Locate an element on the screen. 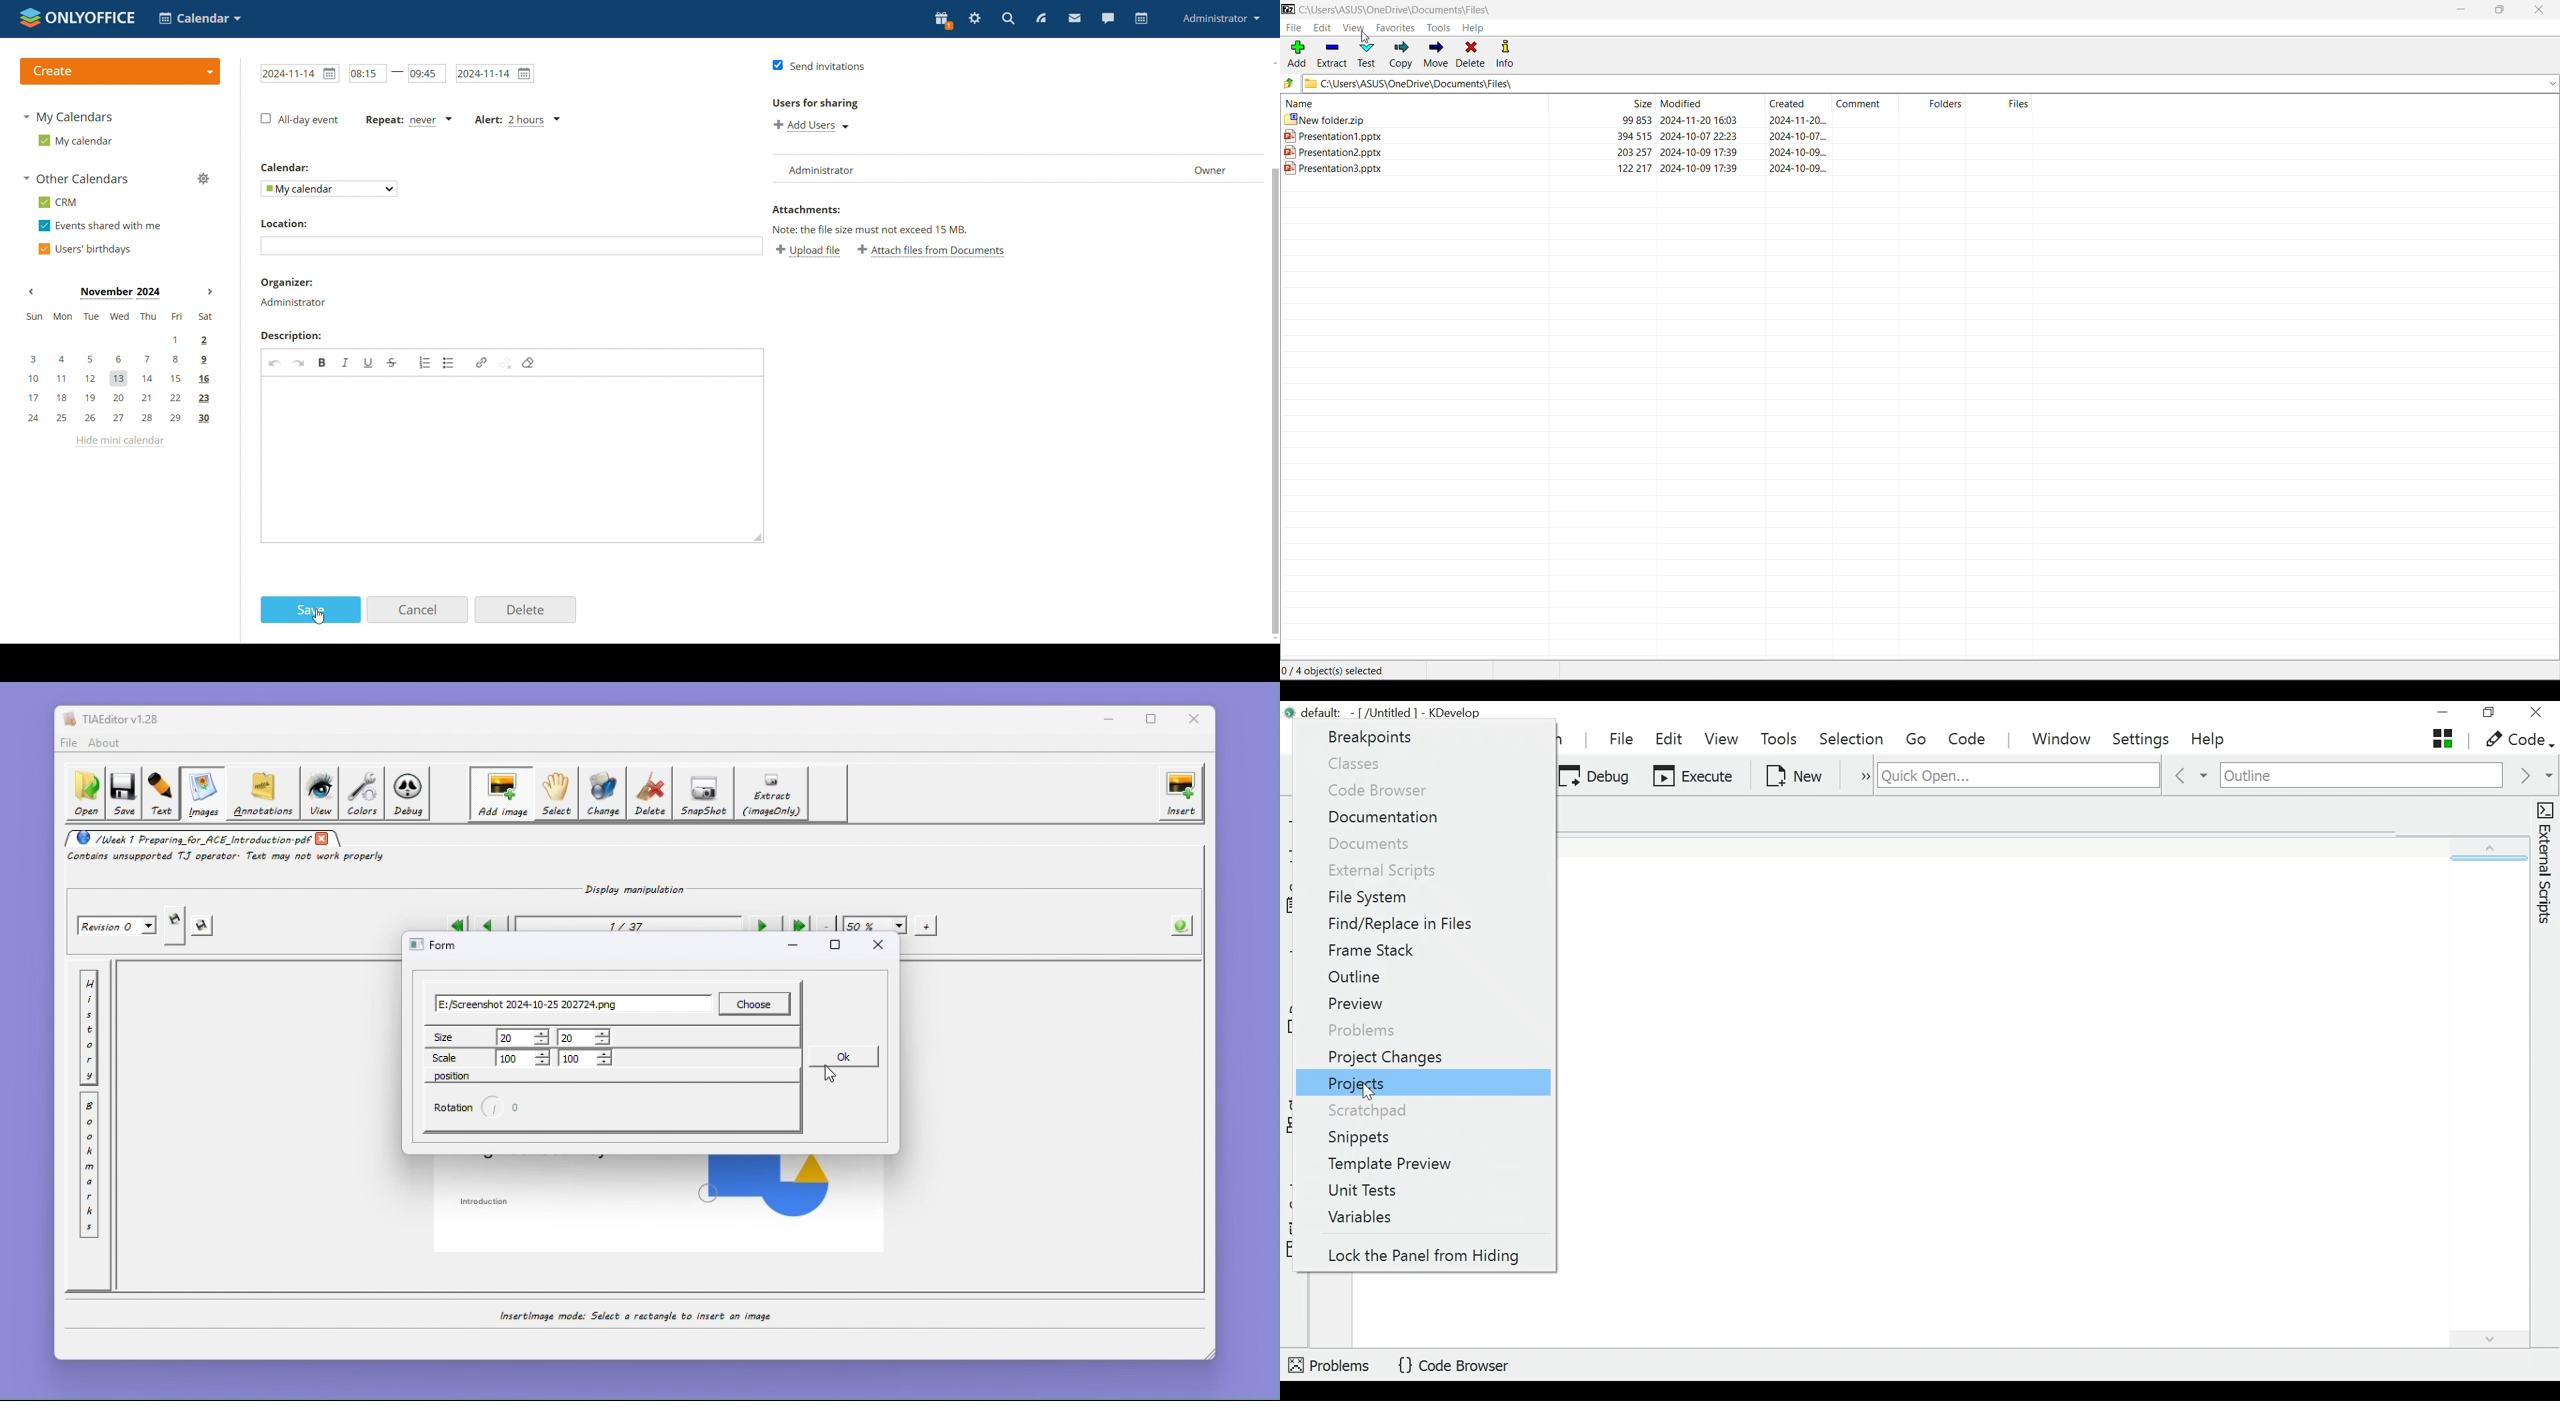  Current Folder Path is located at coordinates (1399, 8).